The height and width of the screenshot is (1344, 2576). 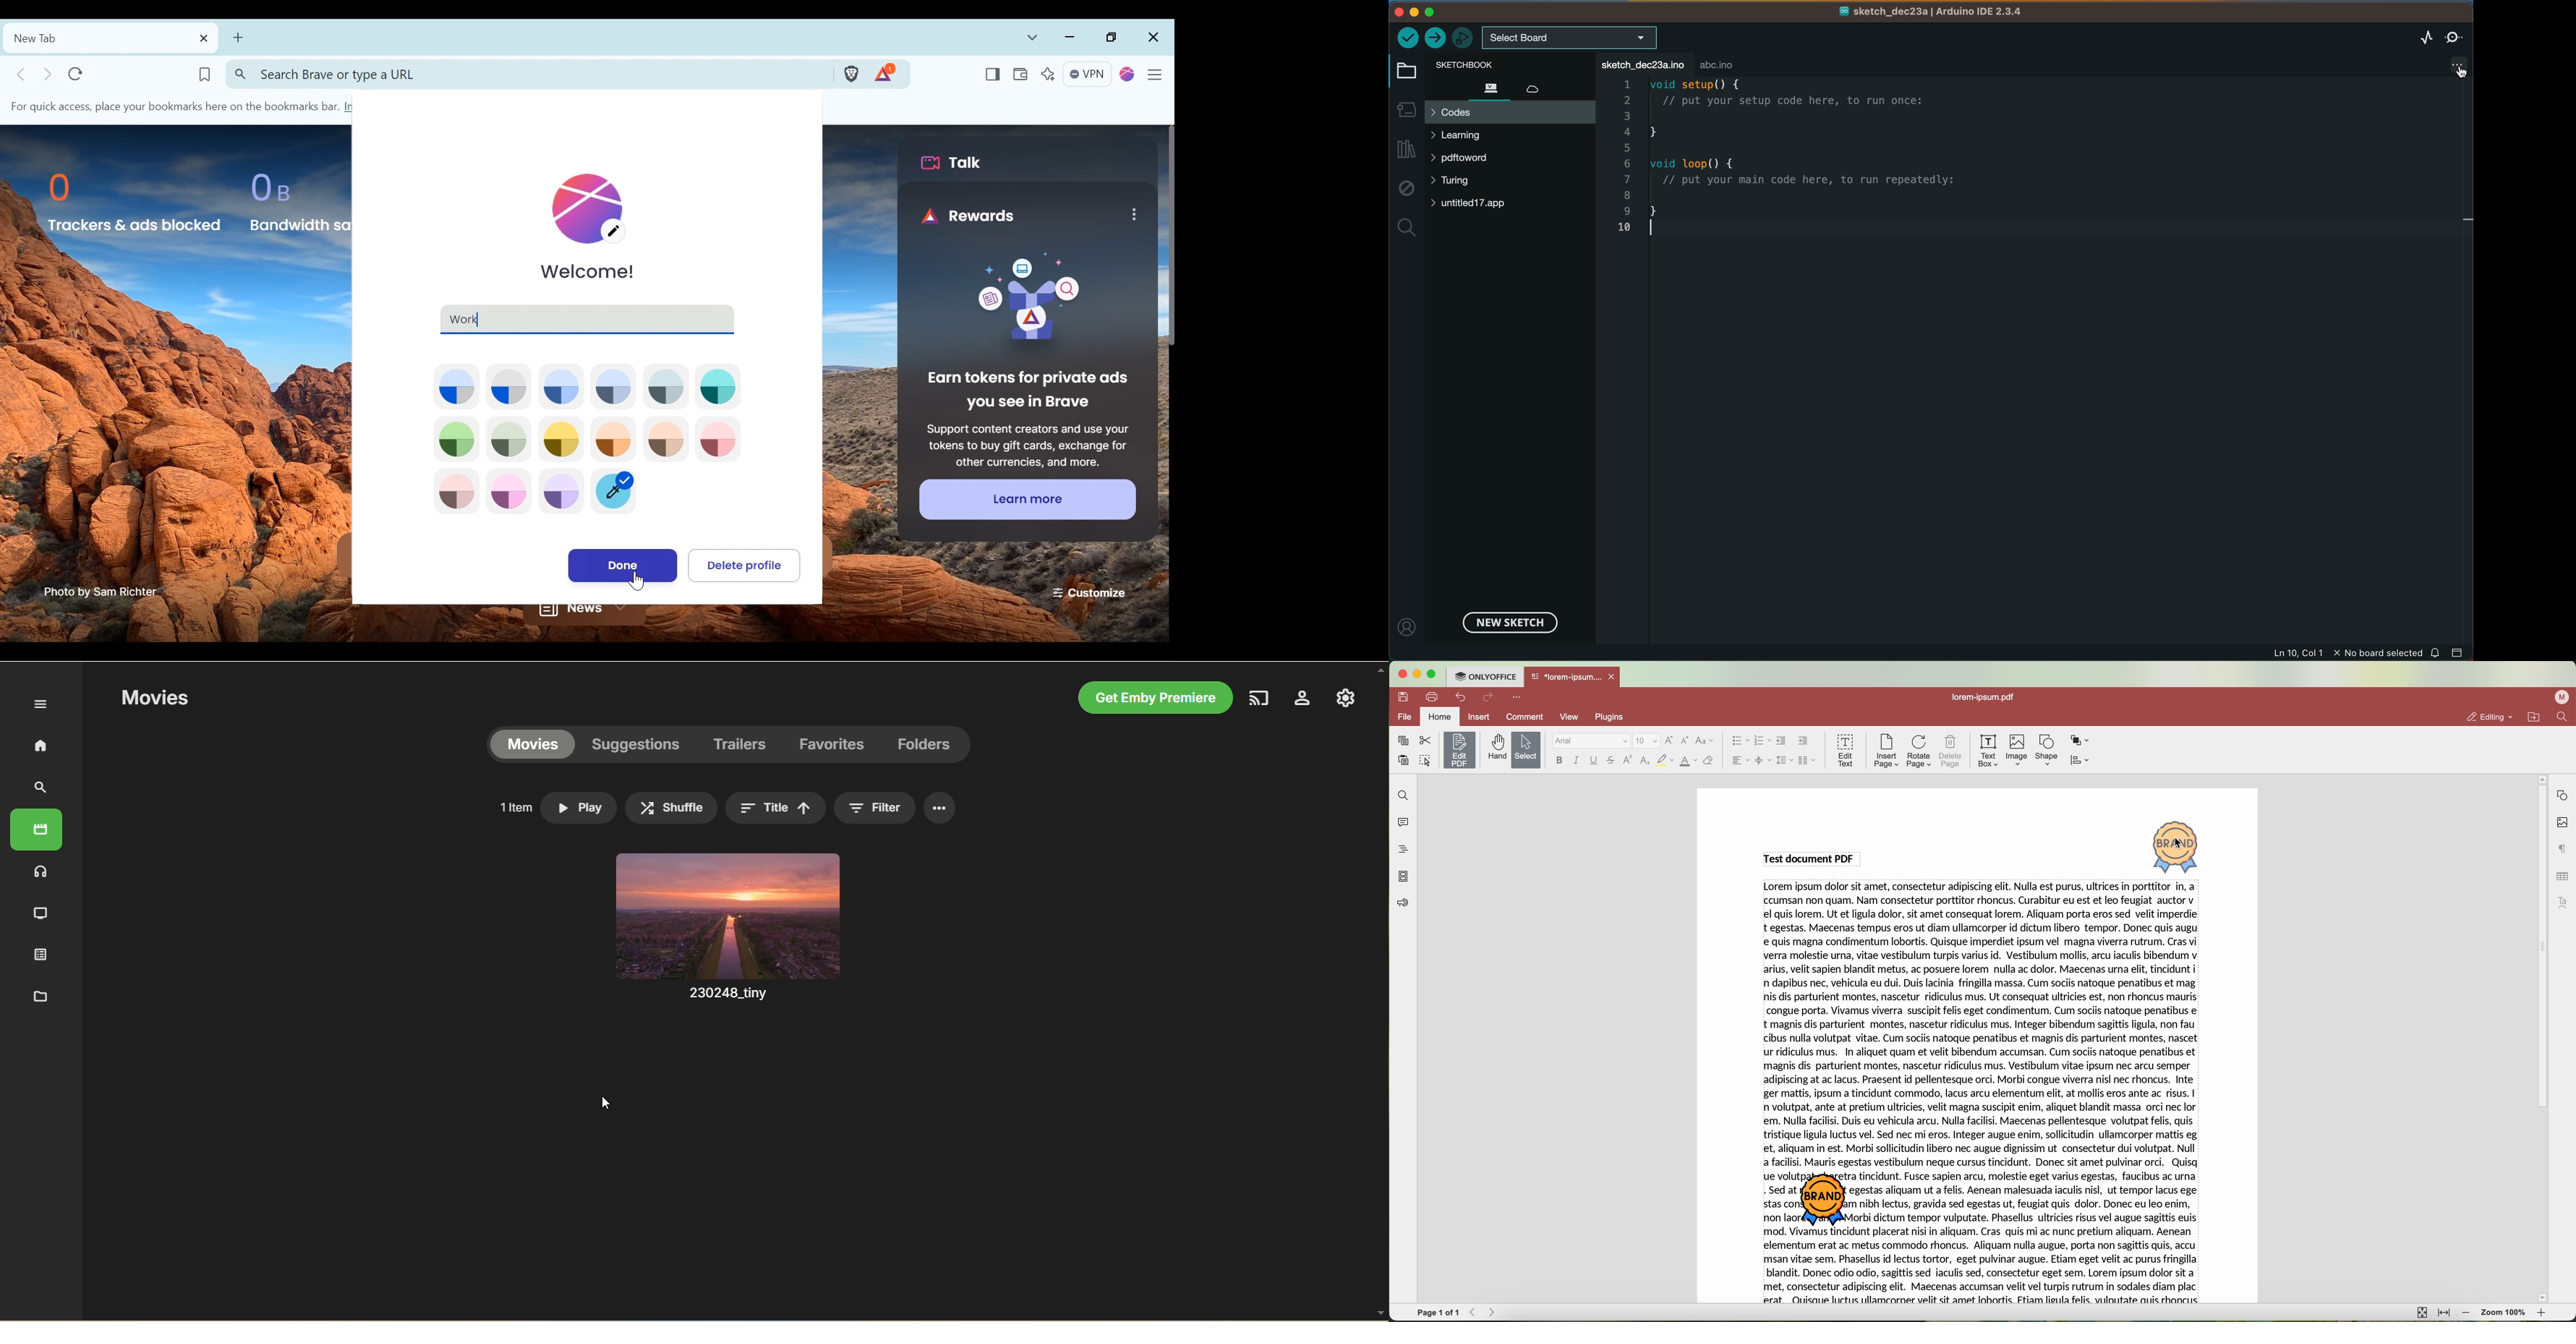 I want to click on decrease indent, so click(x=1782, y=741).